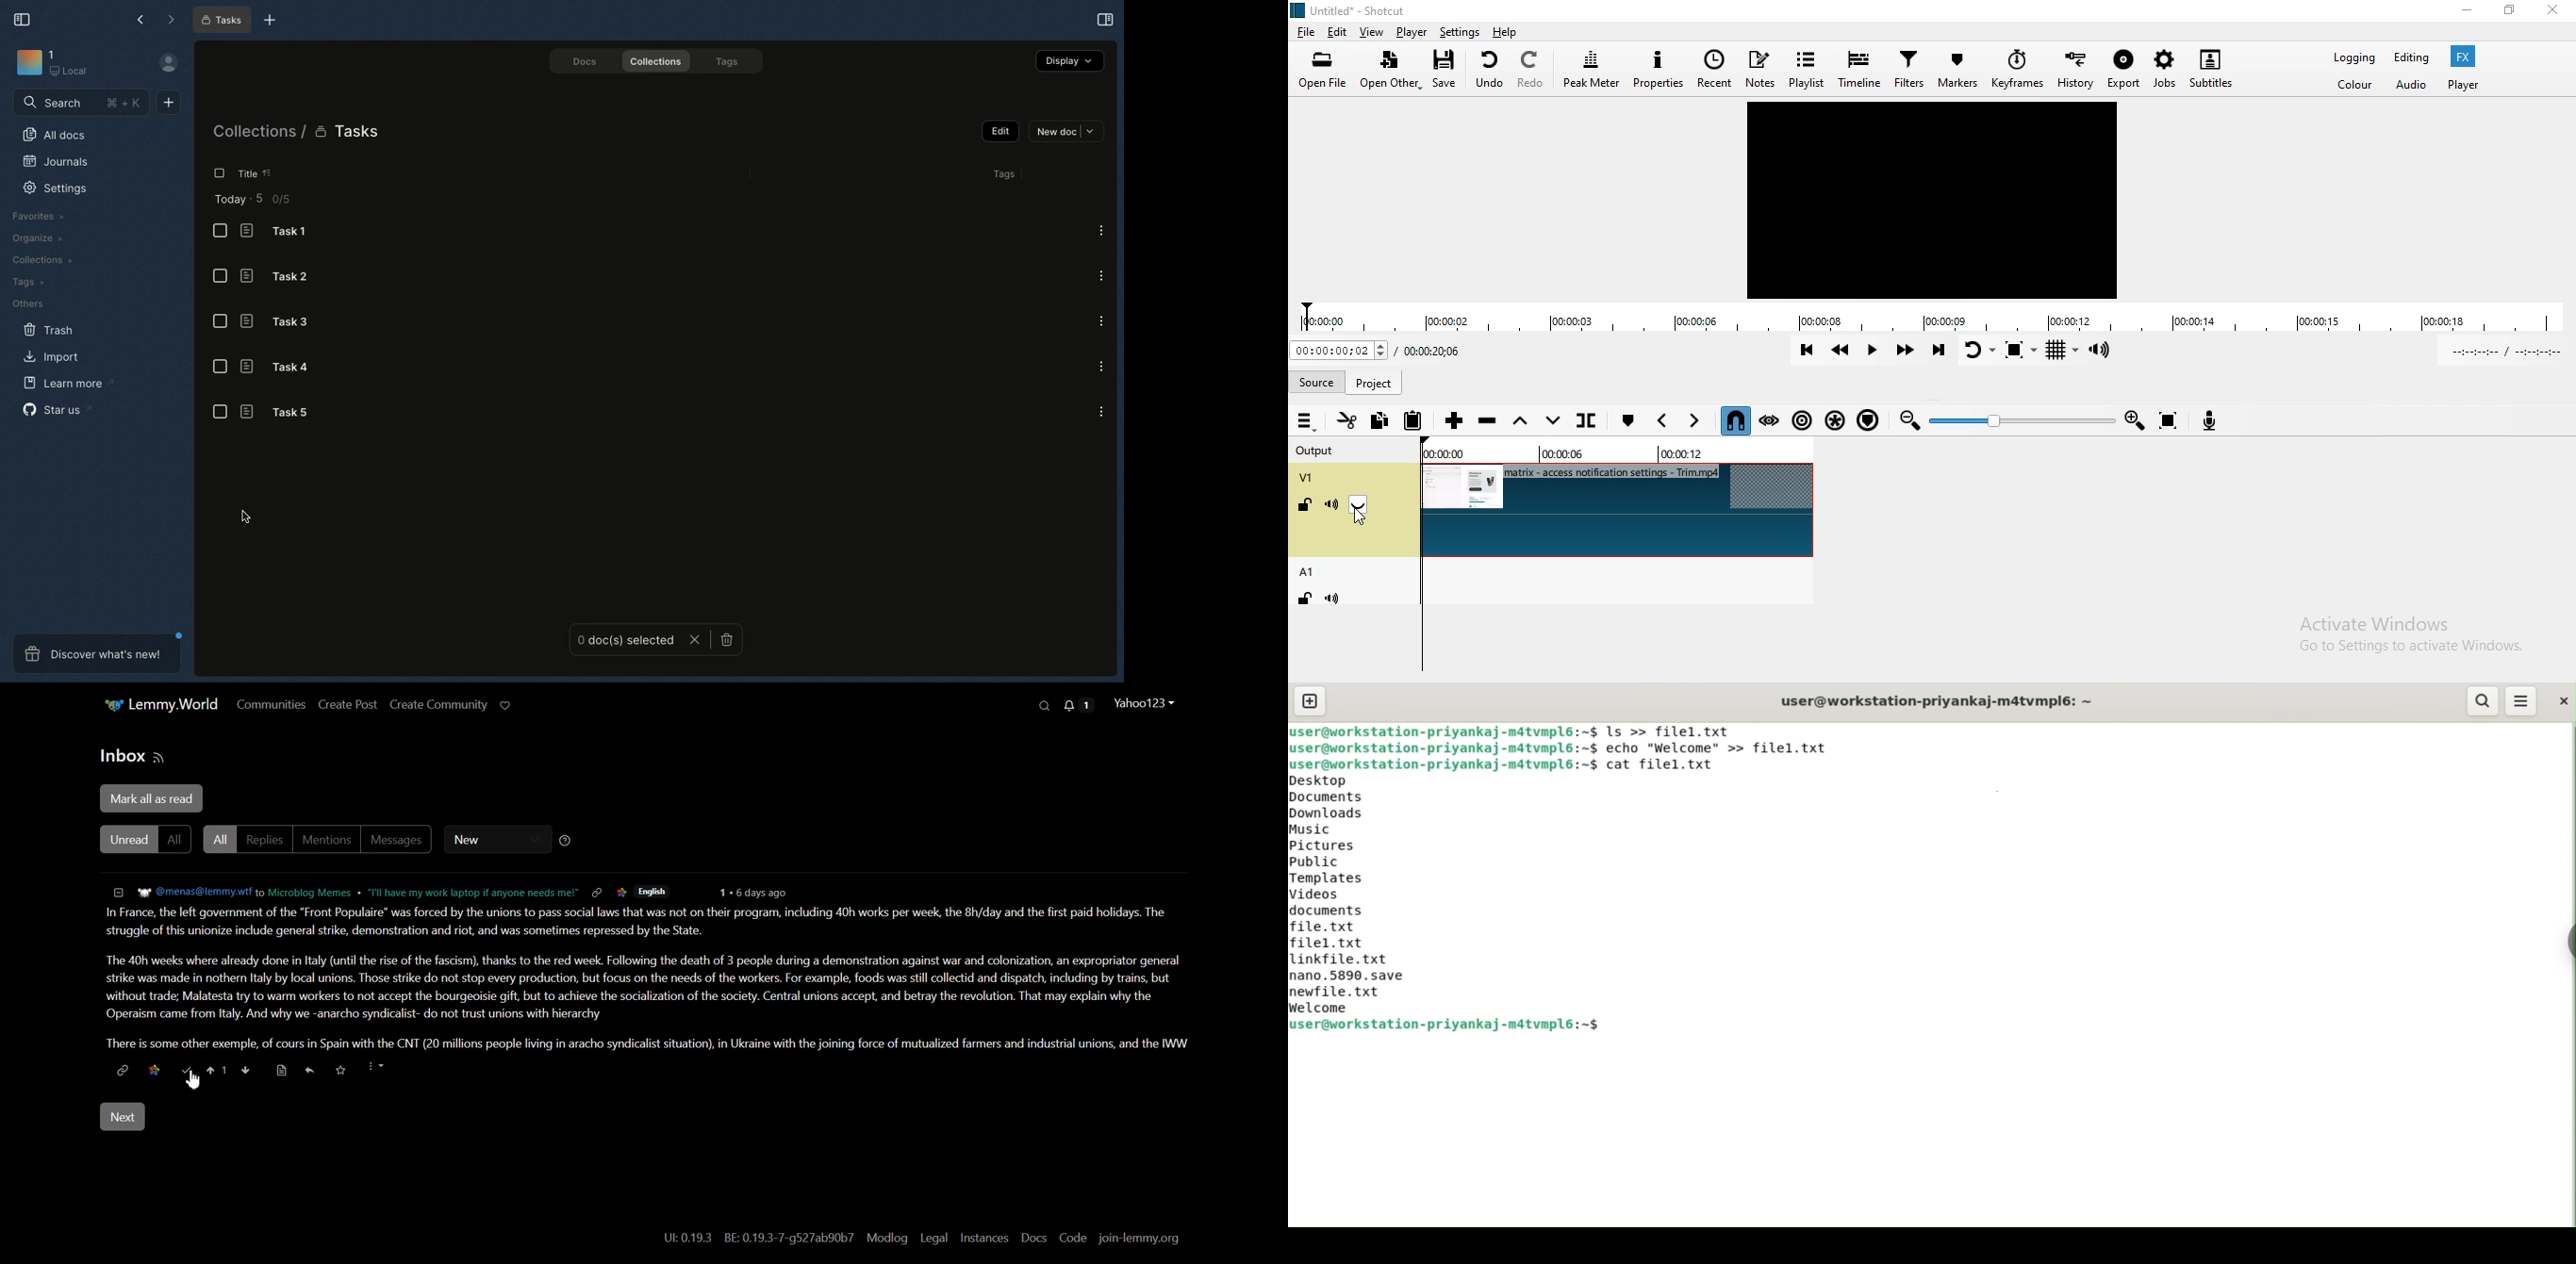  What do you see at coordinates (1489, 69) in the screenshot?
I see `Undo` at bounding box center [1489, 69].